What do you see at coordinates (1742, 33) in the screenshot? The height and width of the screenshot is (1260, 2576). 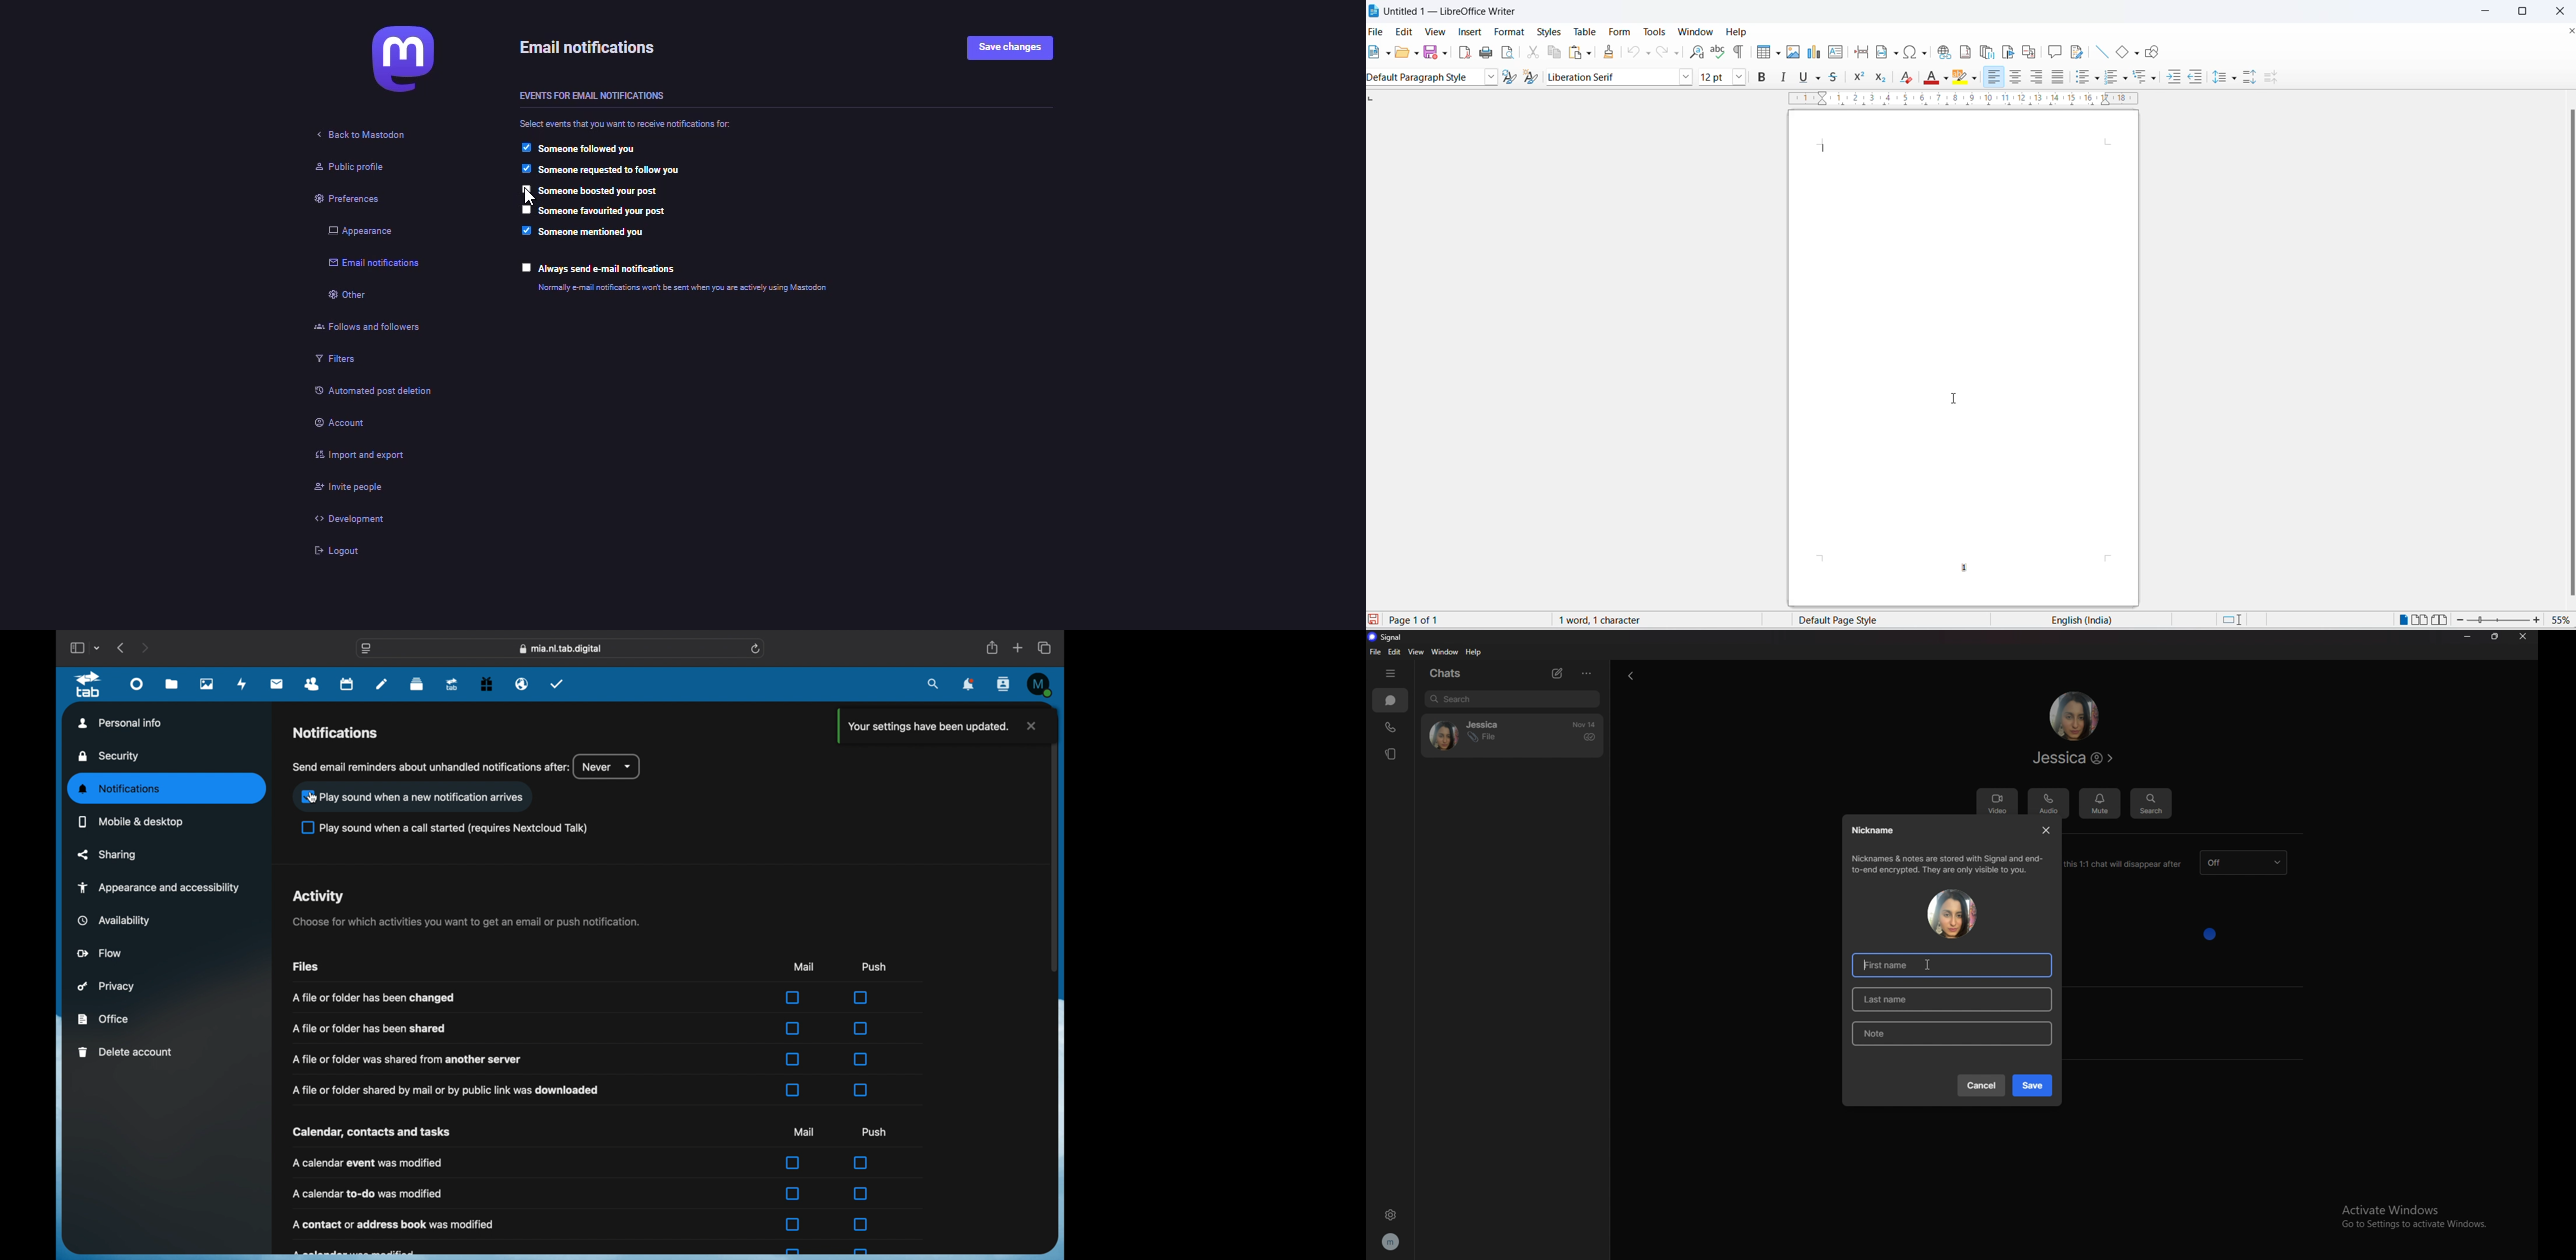 I see `help` at bounding box center [1742, 33].